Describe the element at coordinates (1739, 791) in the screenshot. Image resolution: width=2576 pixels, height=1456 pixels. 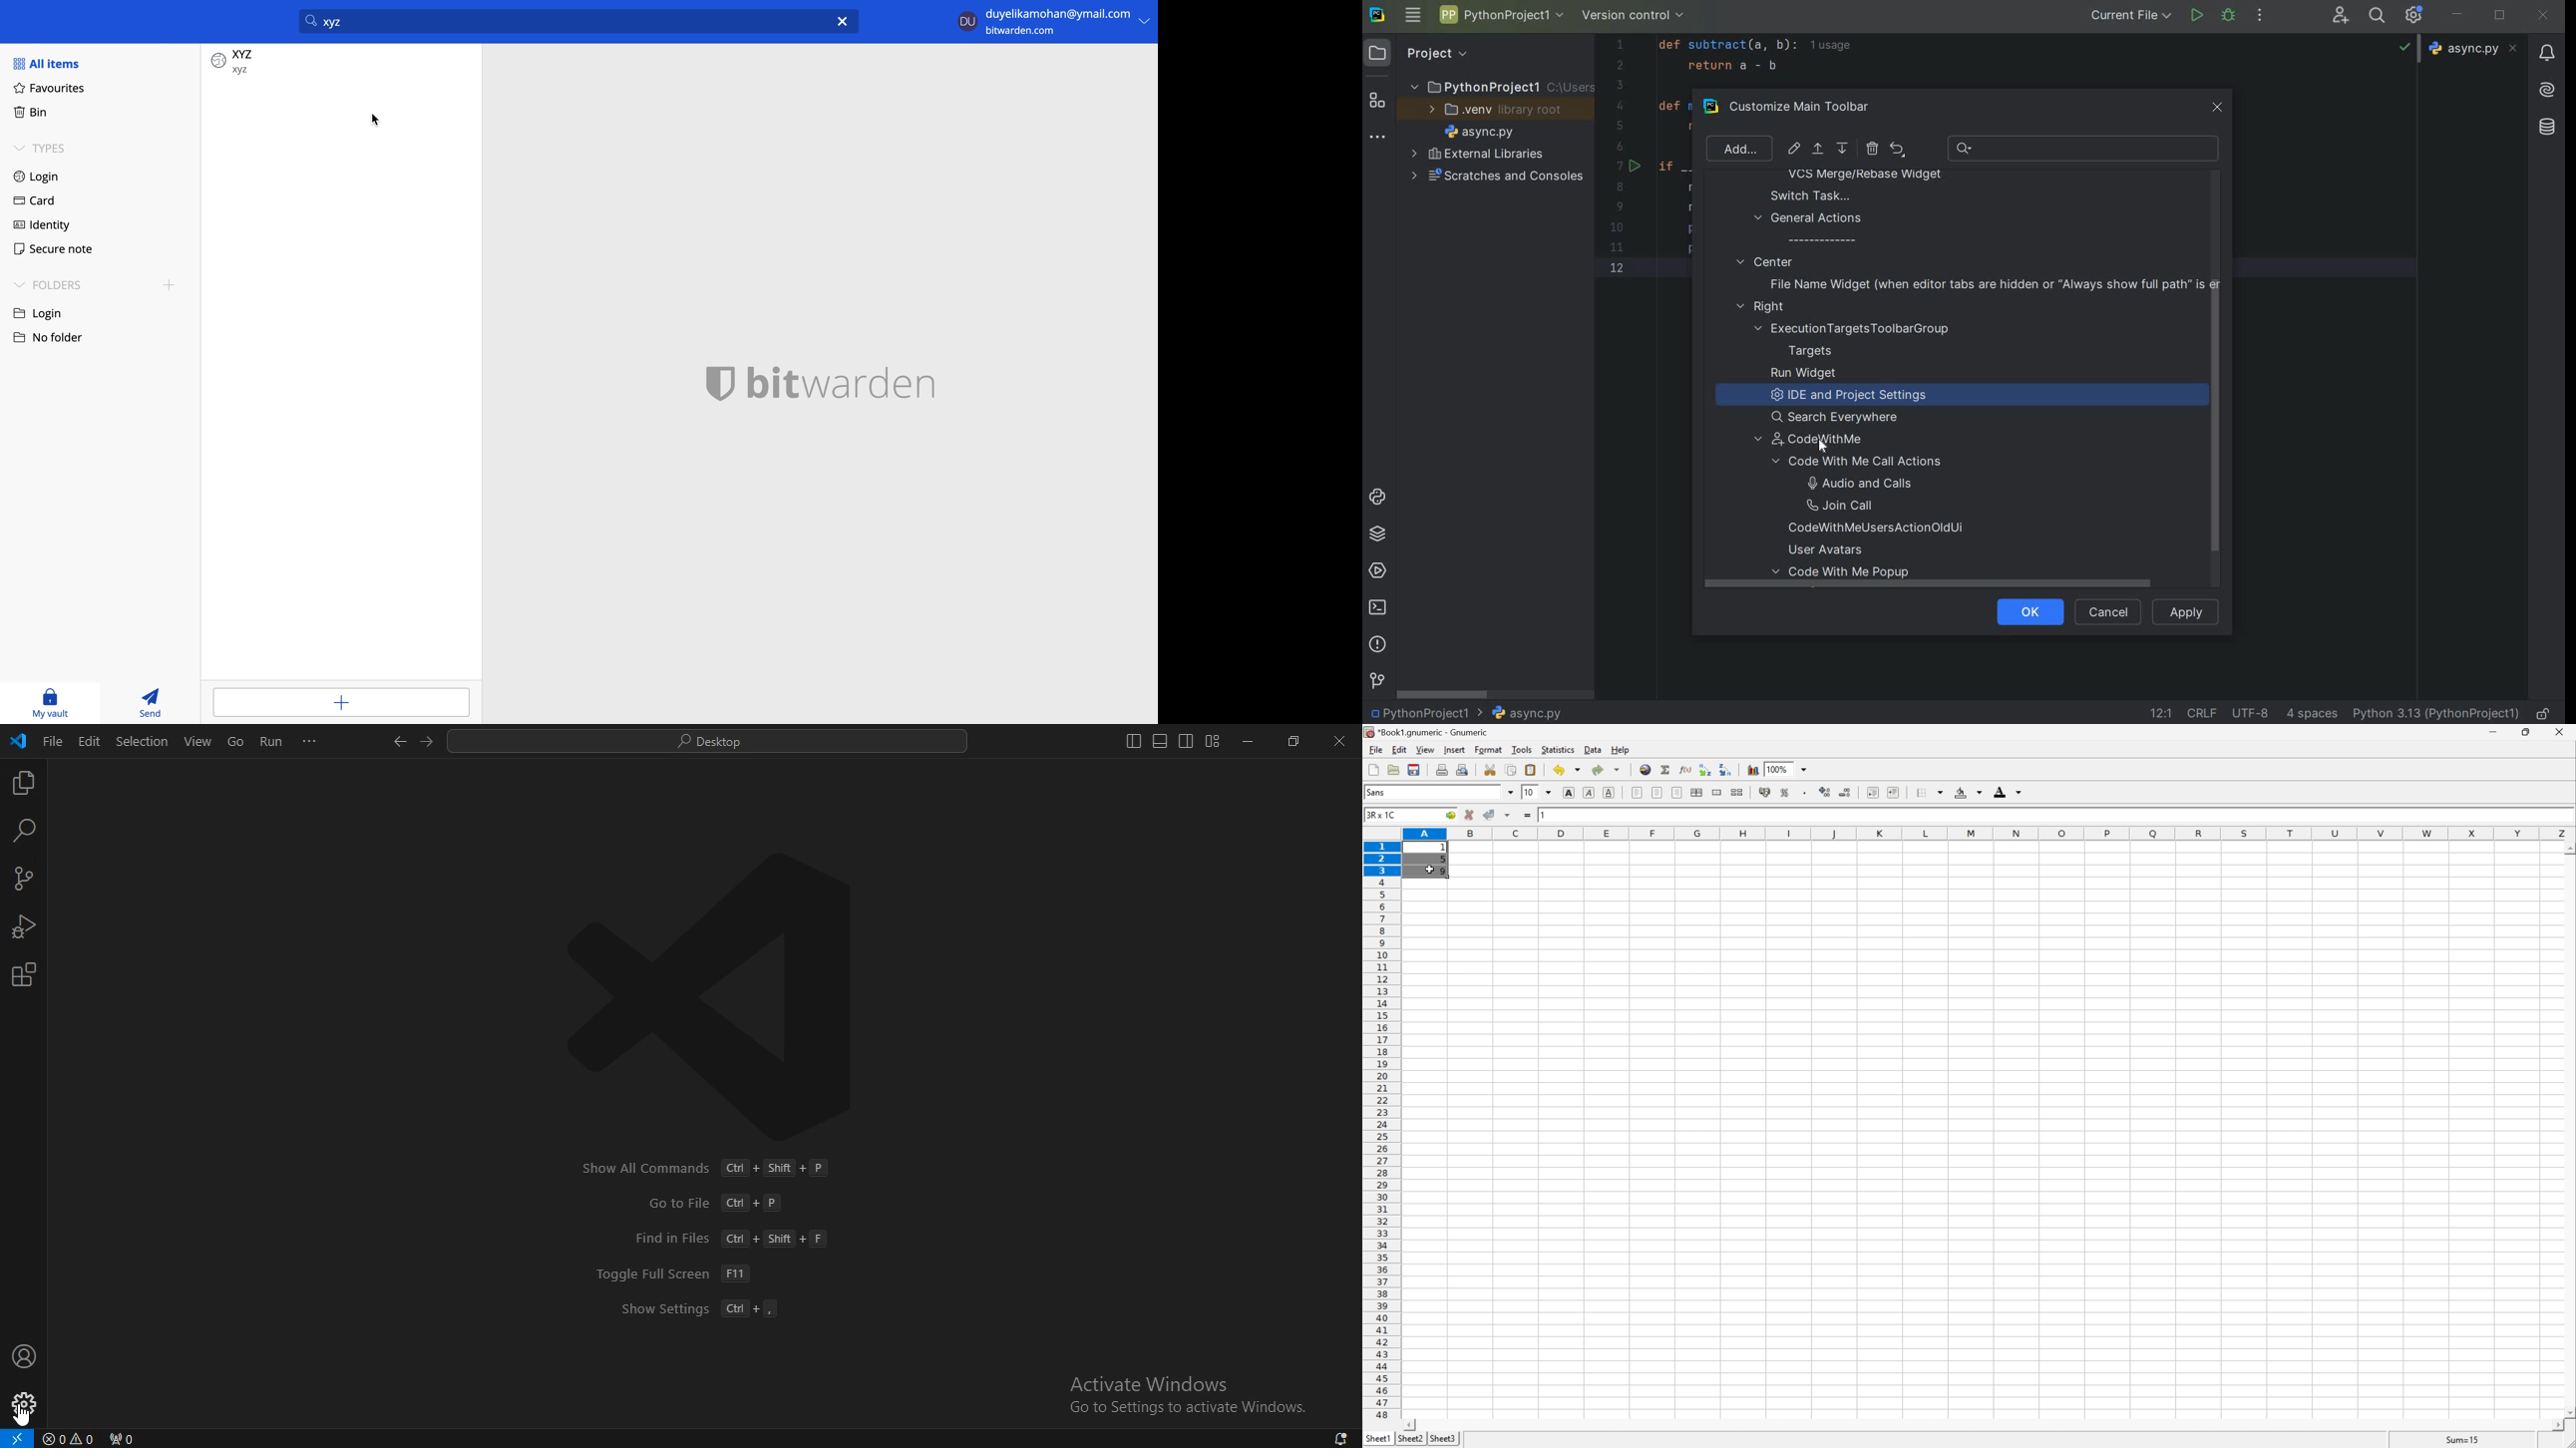
I see `split merged ranges of cells` at that location.